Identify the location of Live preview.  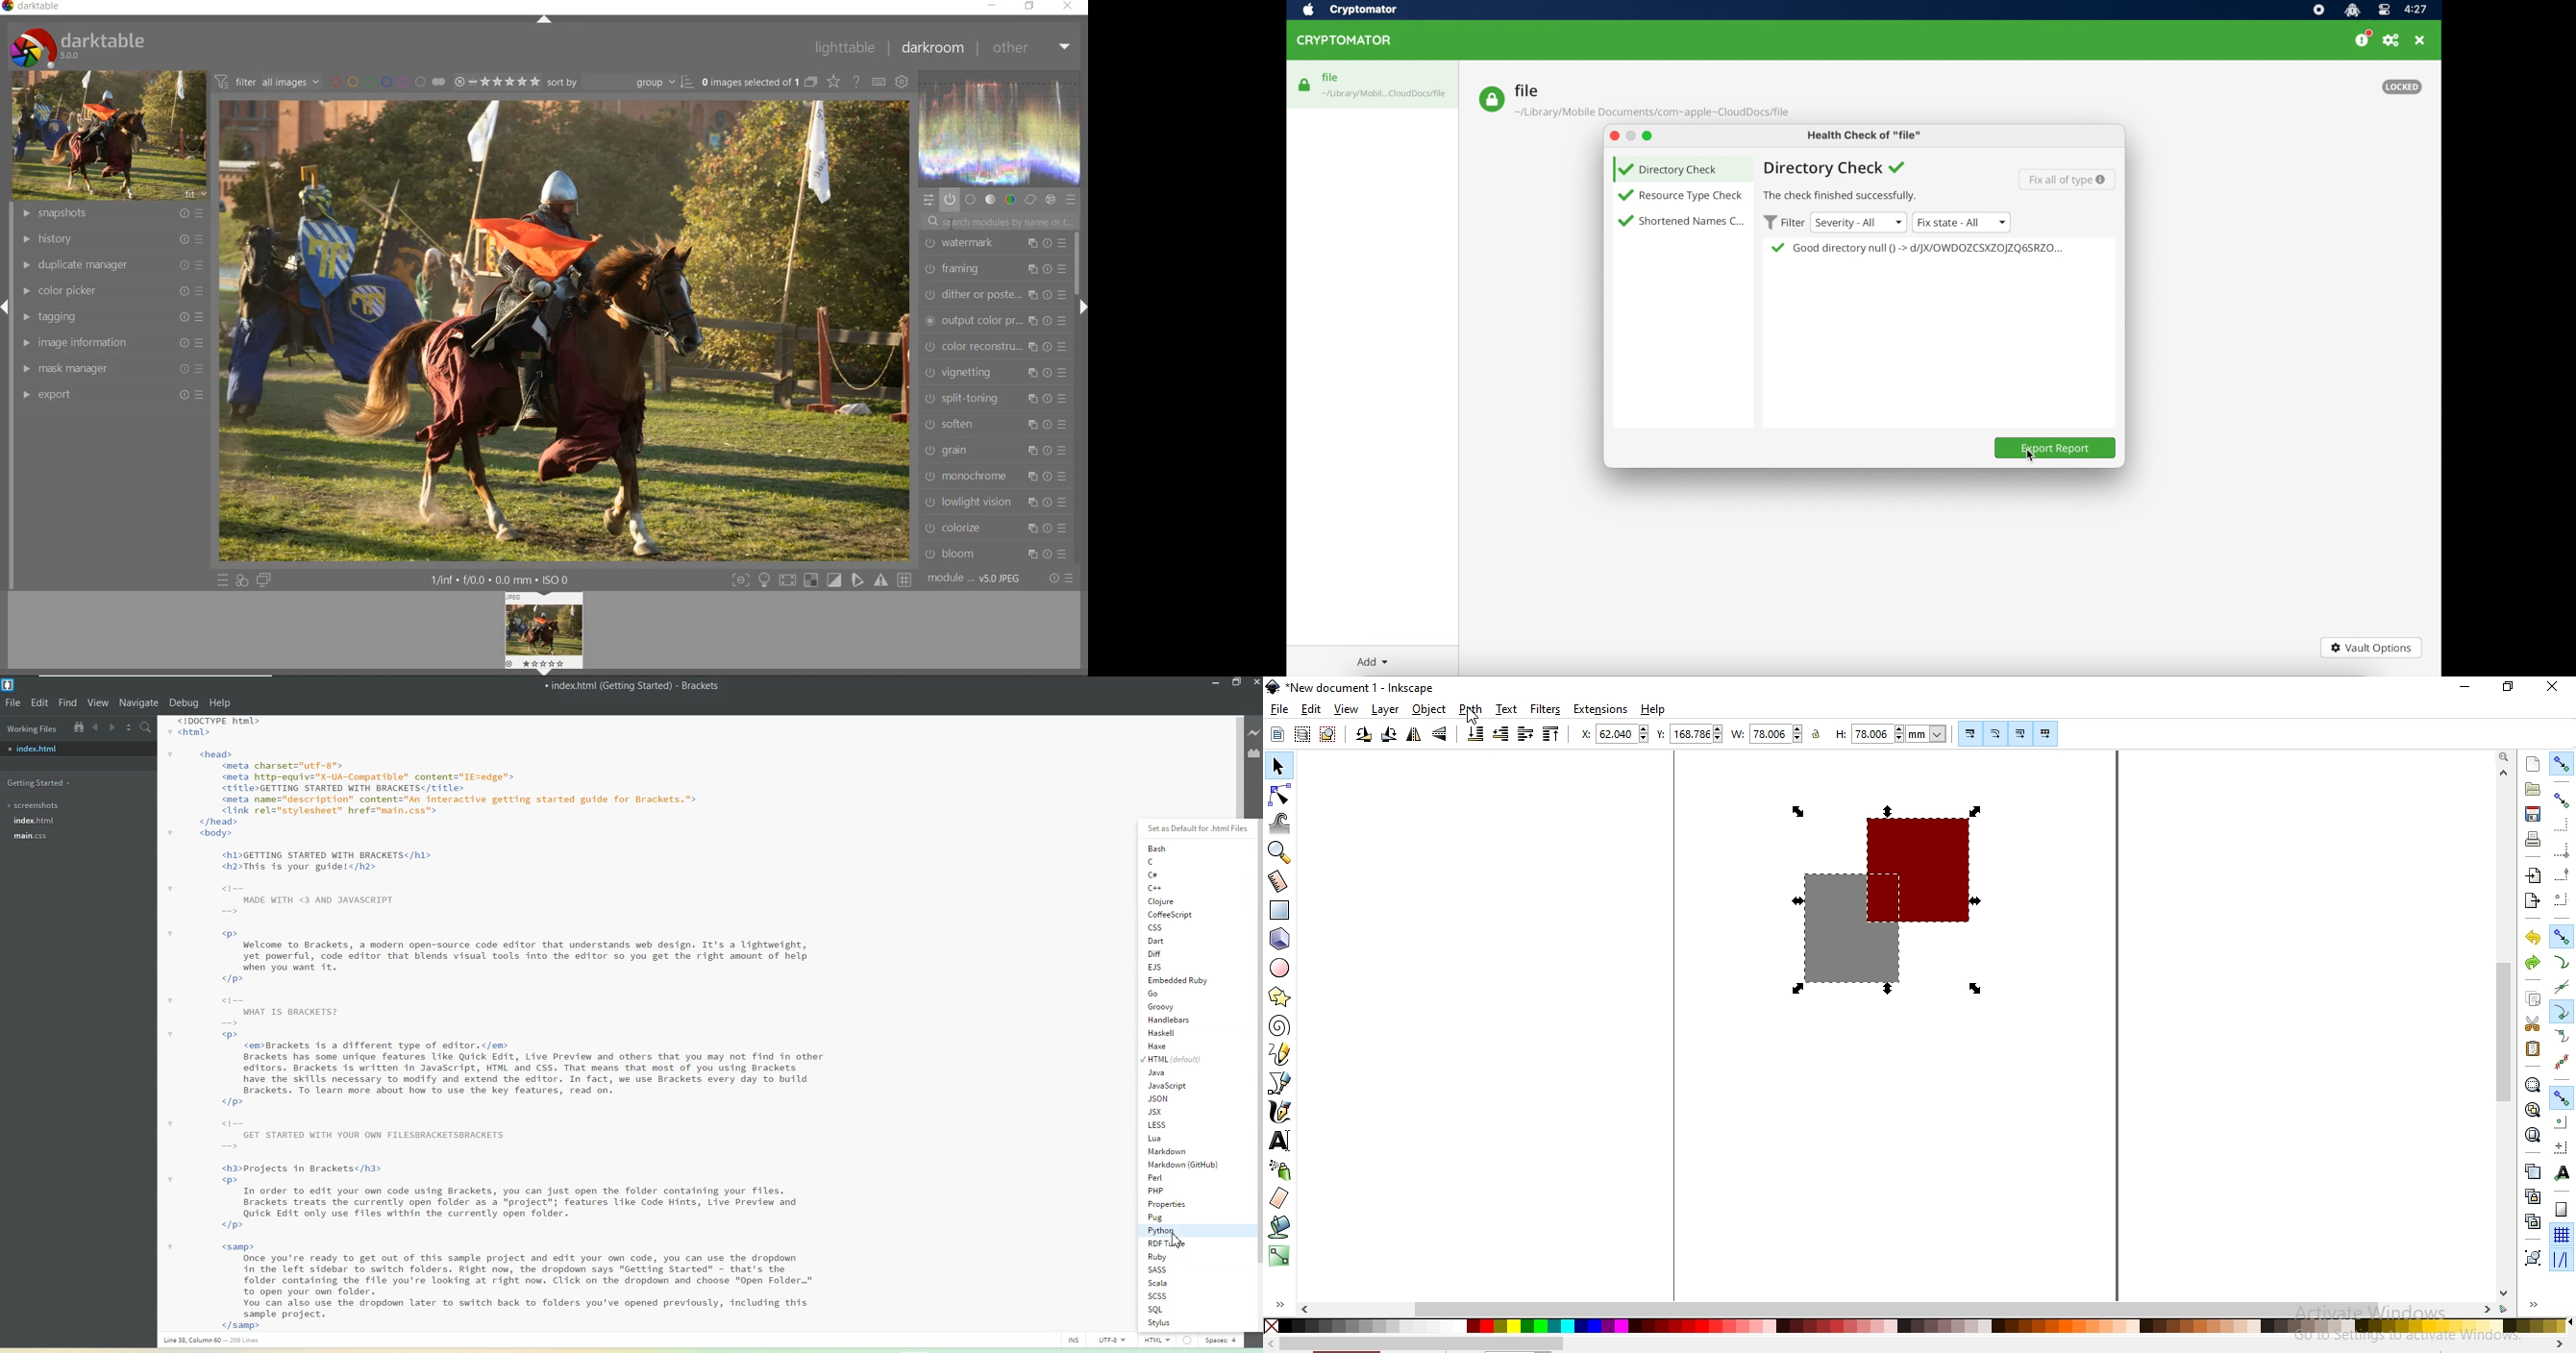
(1256, 731).